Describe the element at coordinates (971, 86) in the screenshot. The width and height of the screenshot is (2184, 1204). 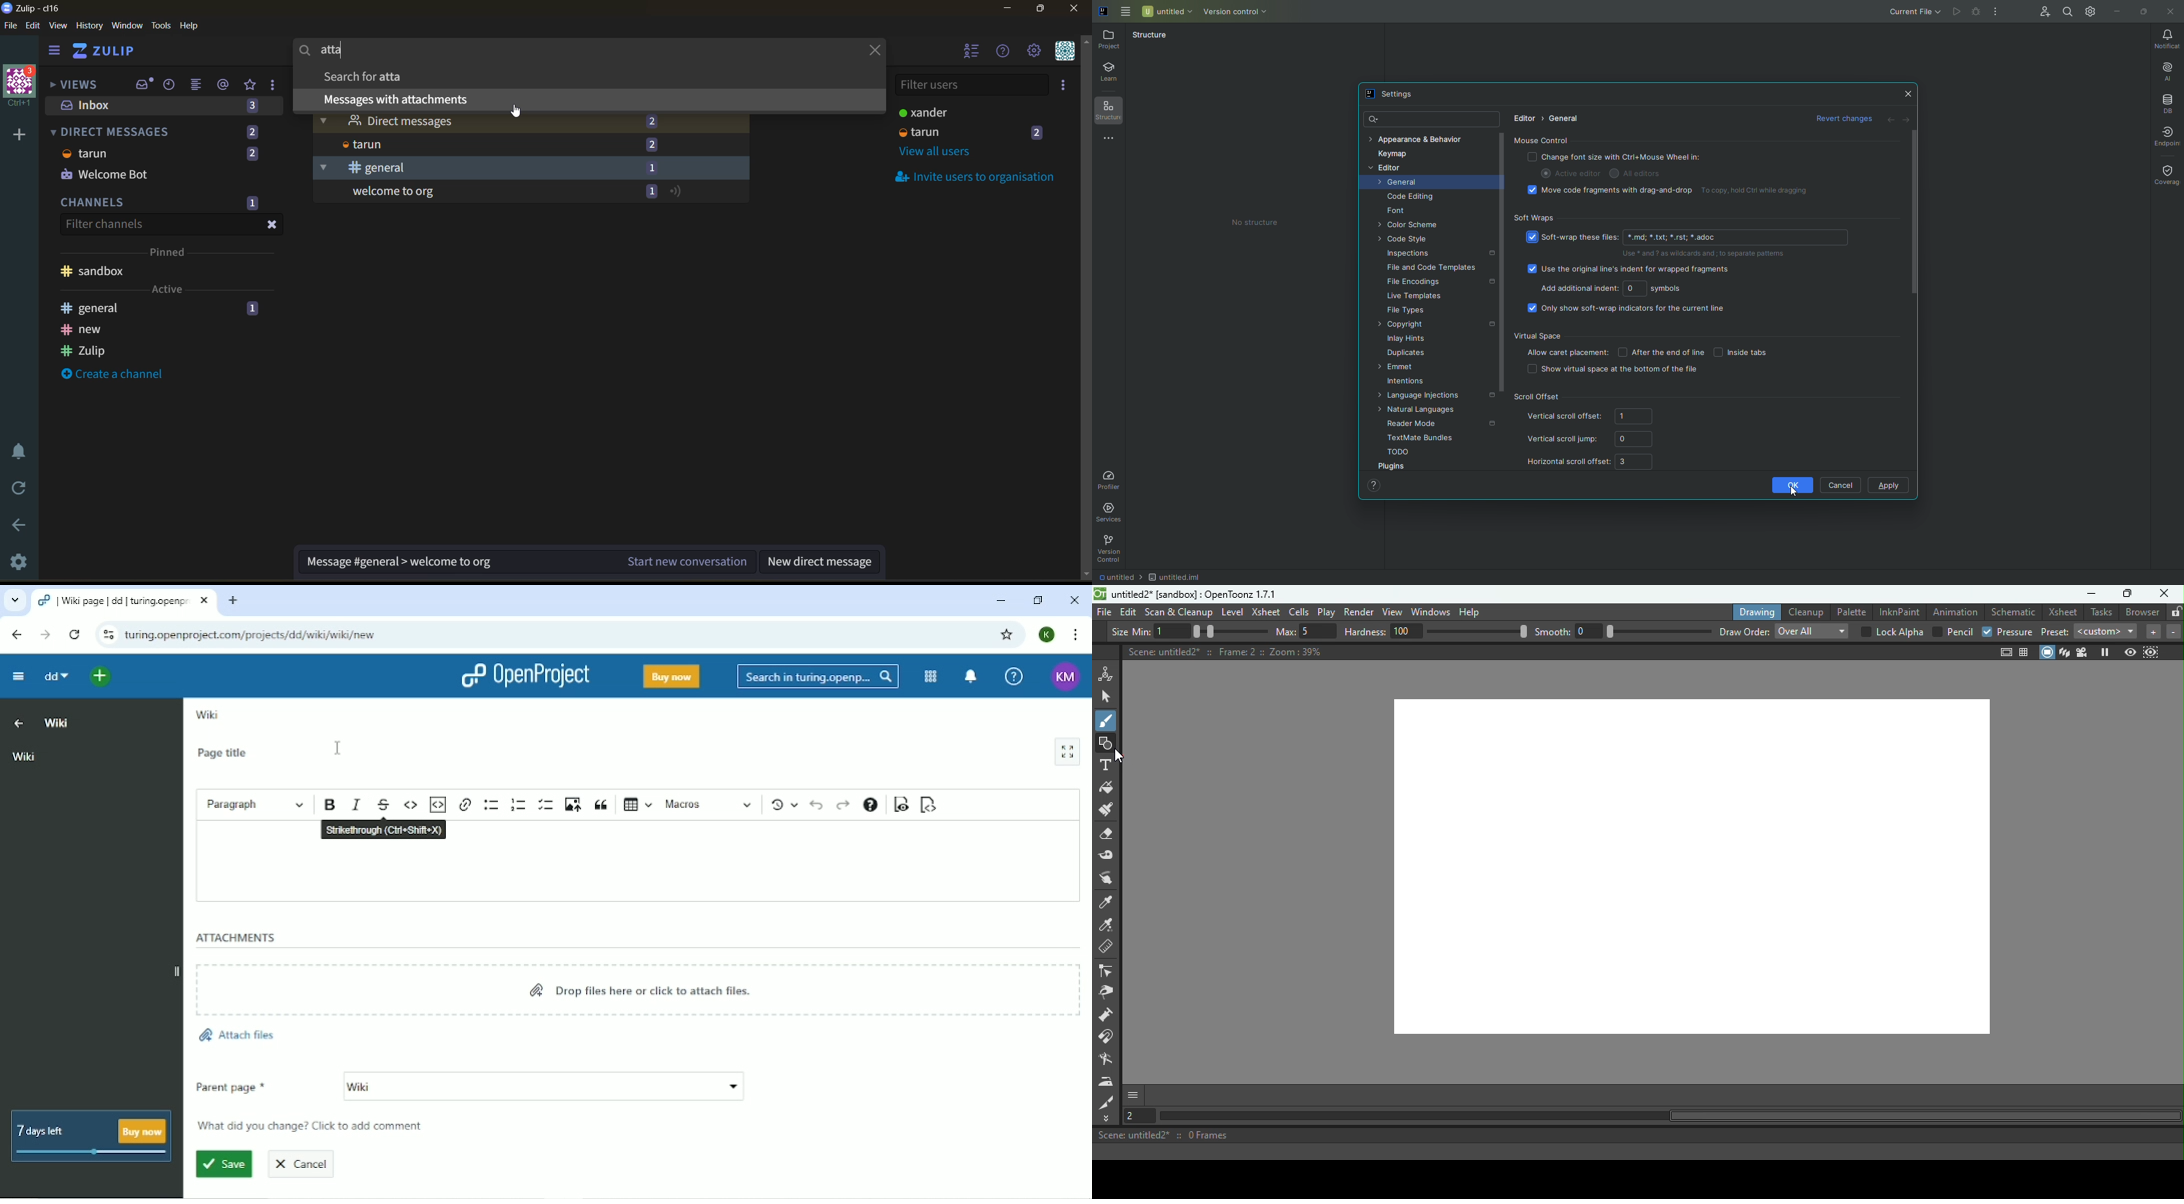
I see `filter users` at that location.